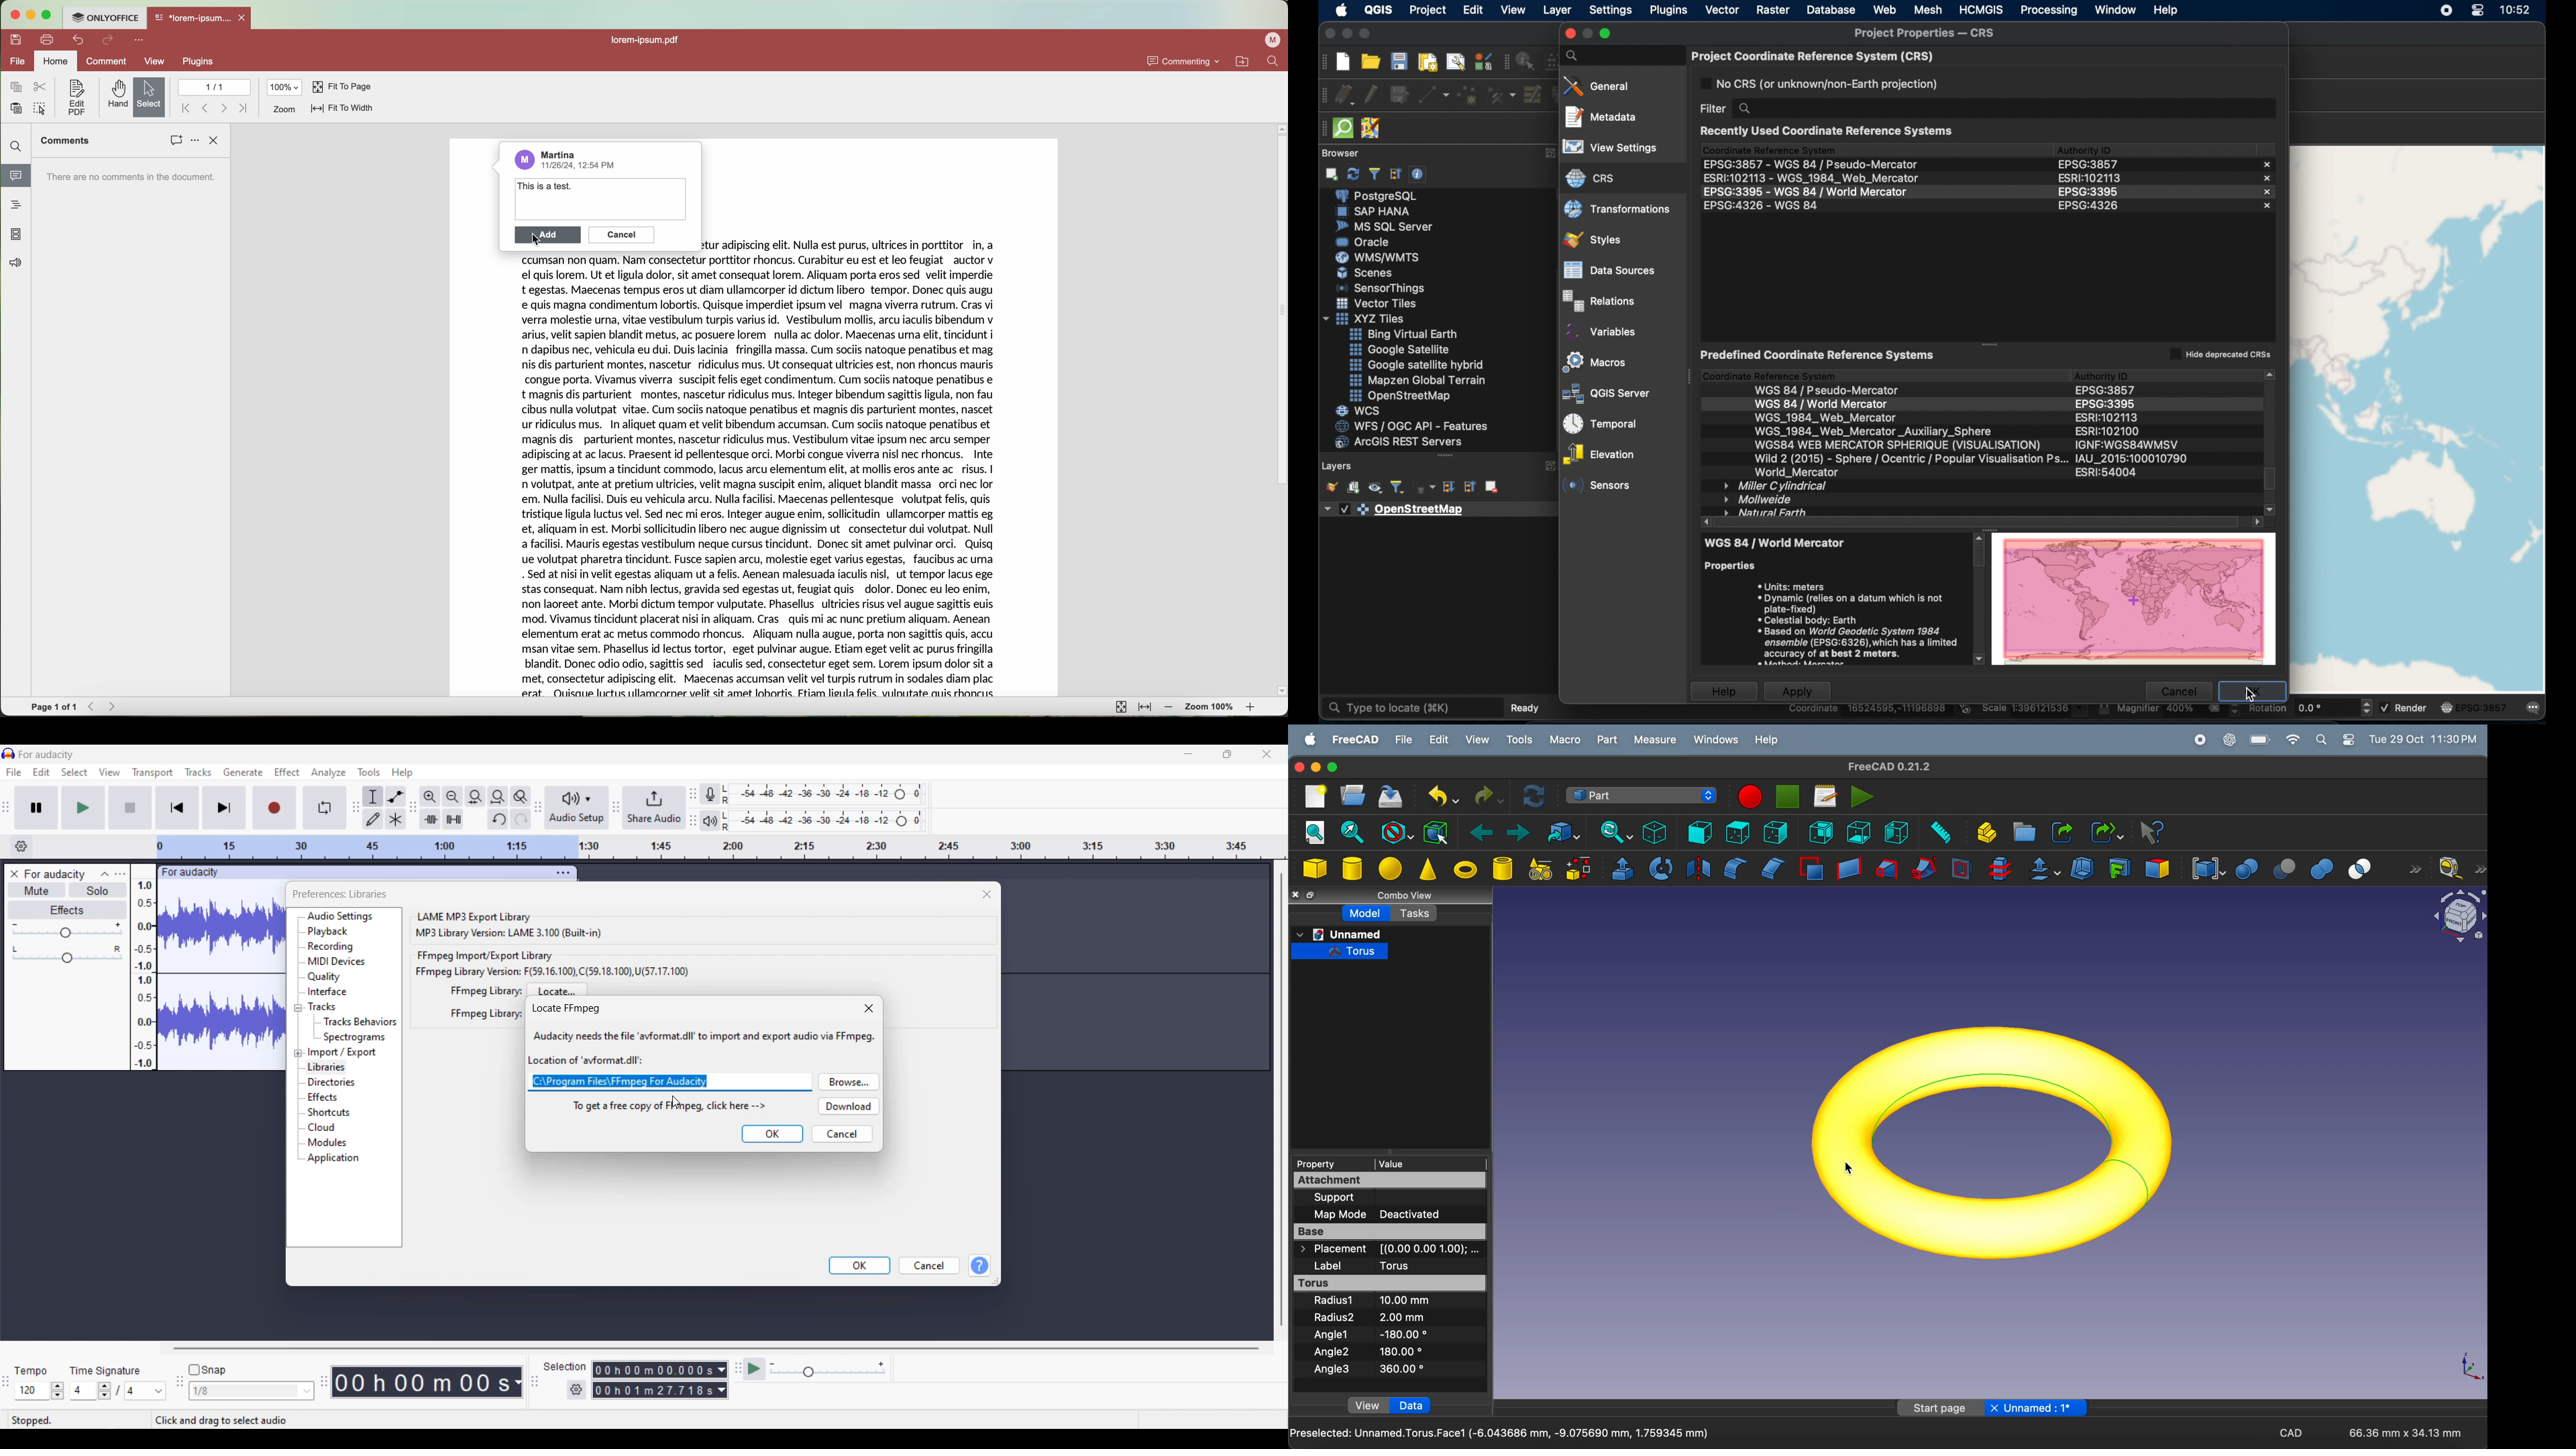 This screenshot has width=2576, height=1456. I want to click on maximize, so click(1333, 767).